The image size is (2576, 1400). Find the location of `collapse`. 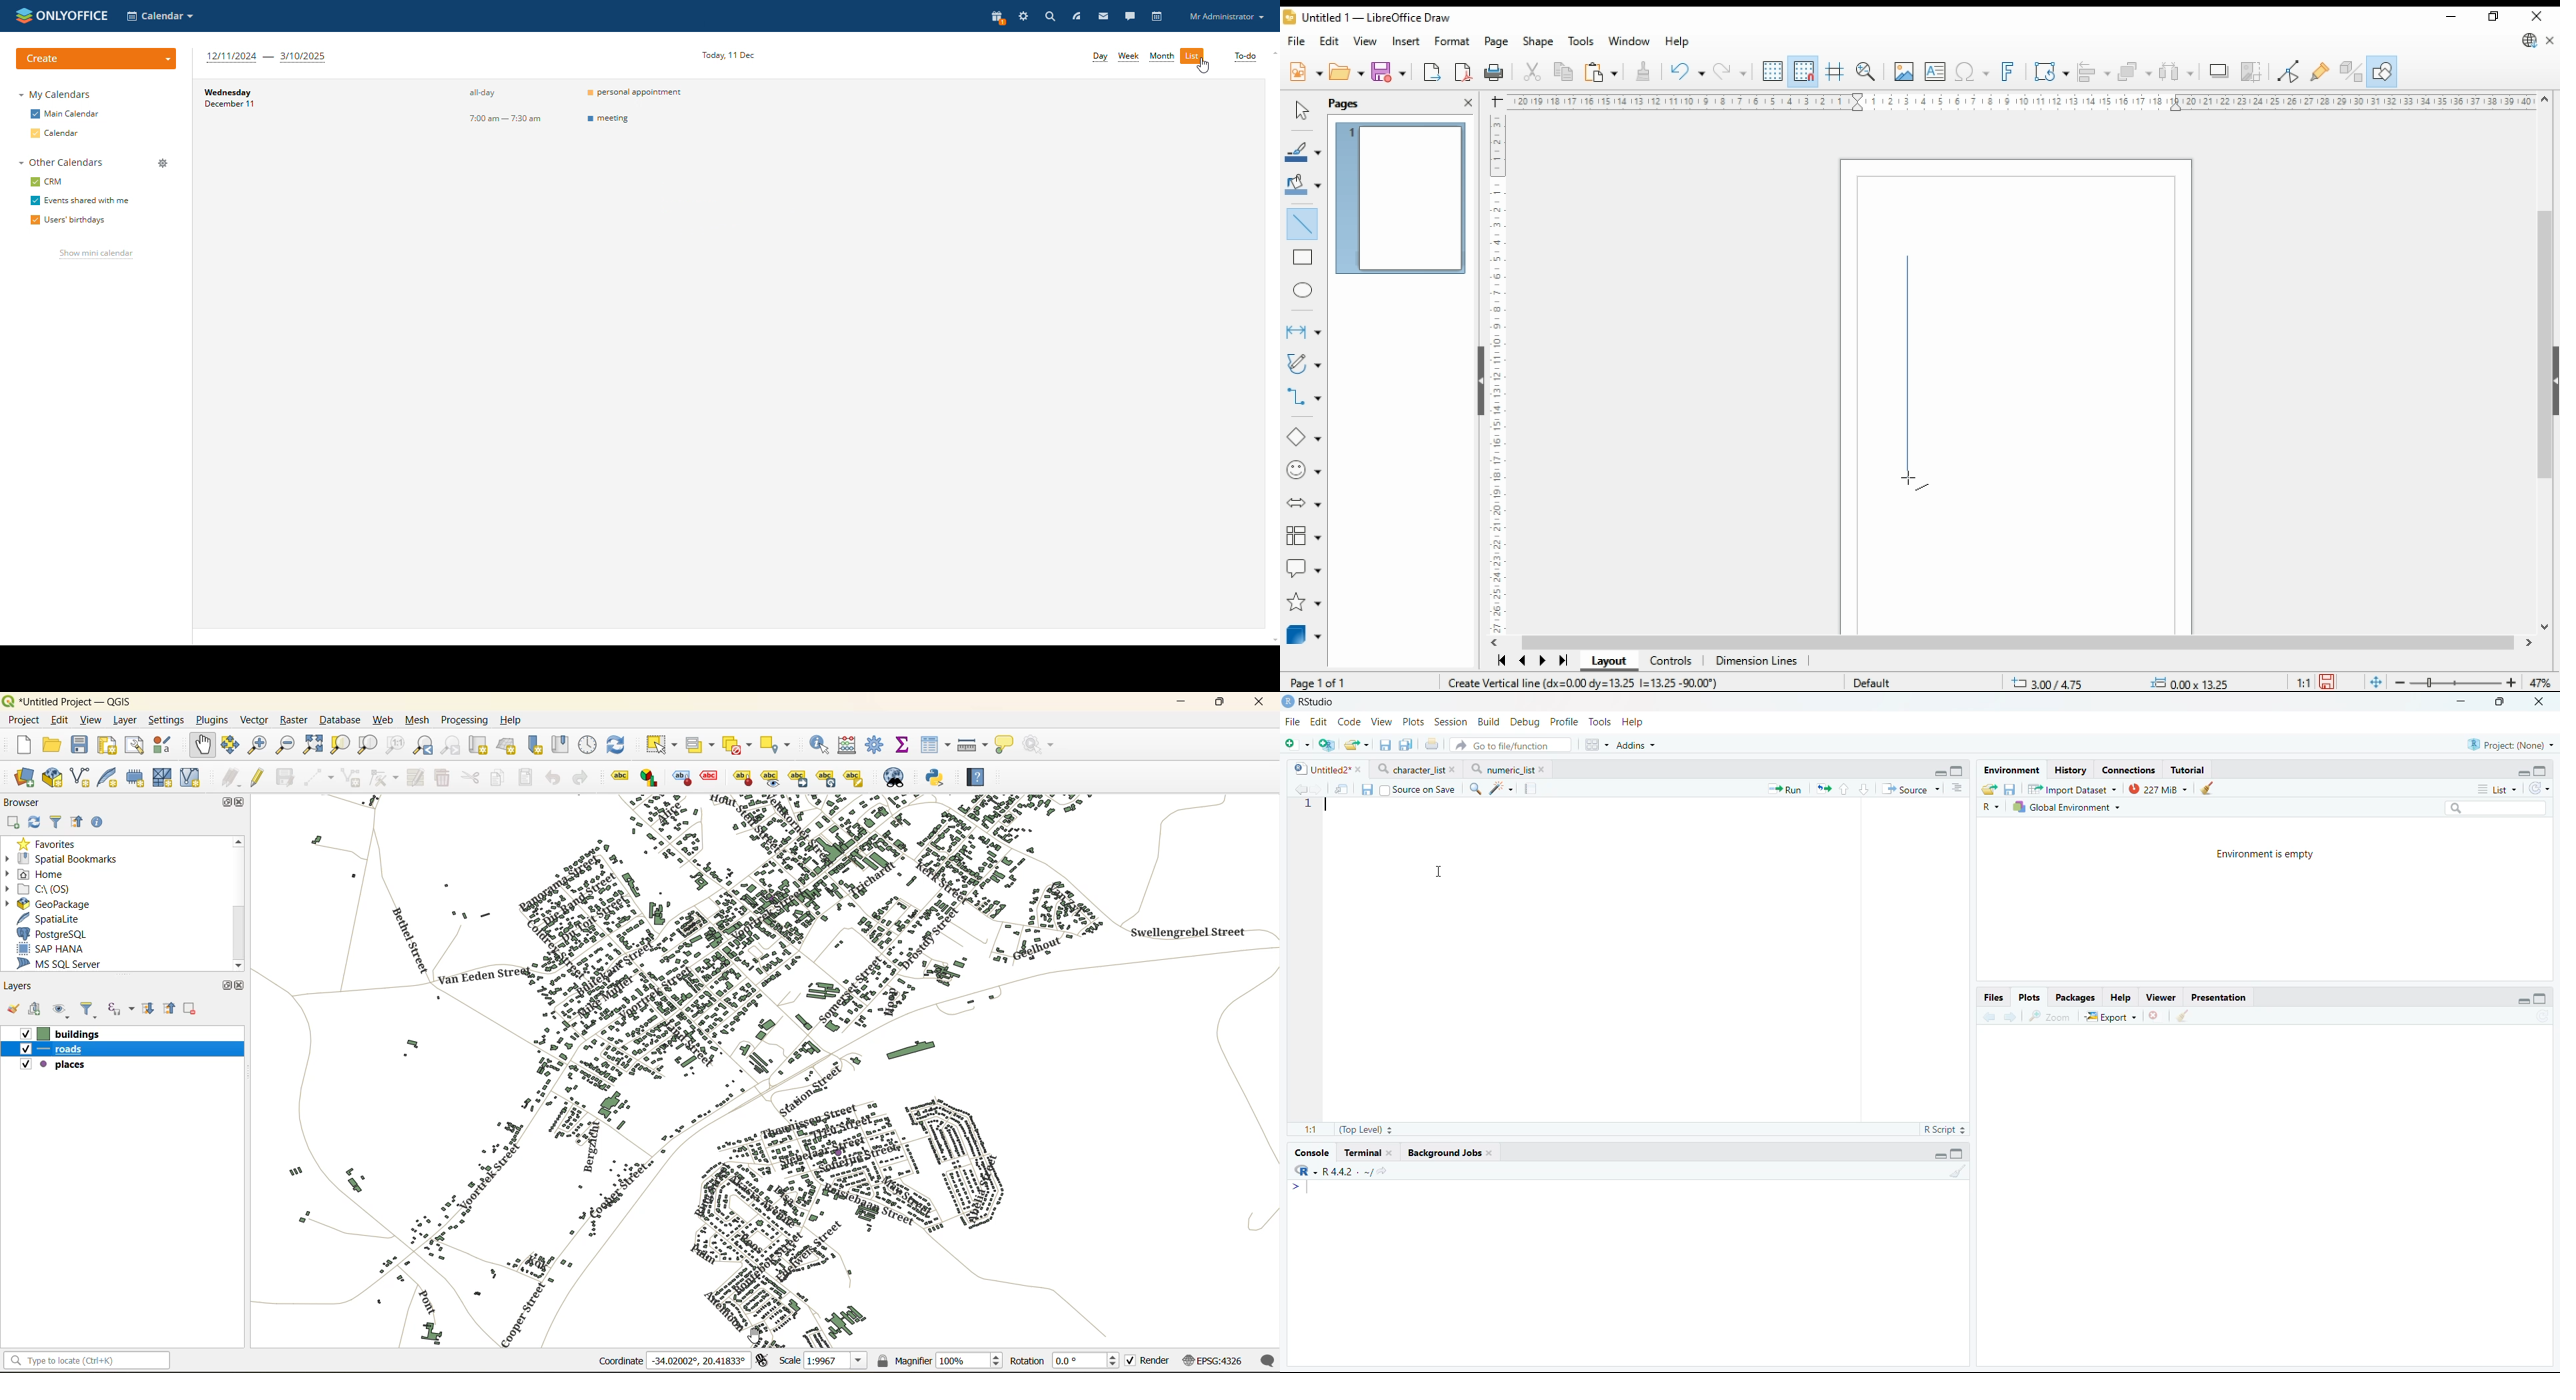

collapse is located at coordinates (2554, 379).